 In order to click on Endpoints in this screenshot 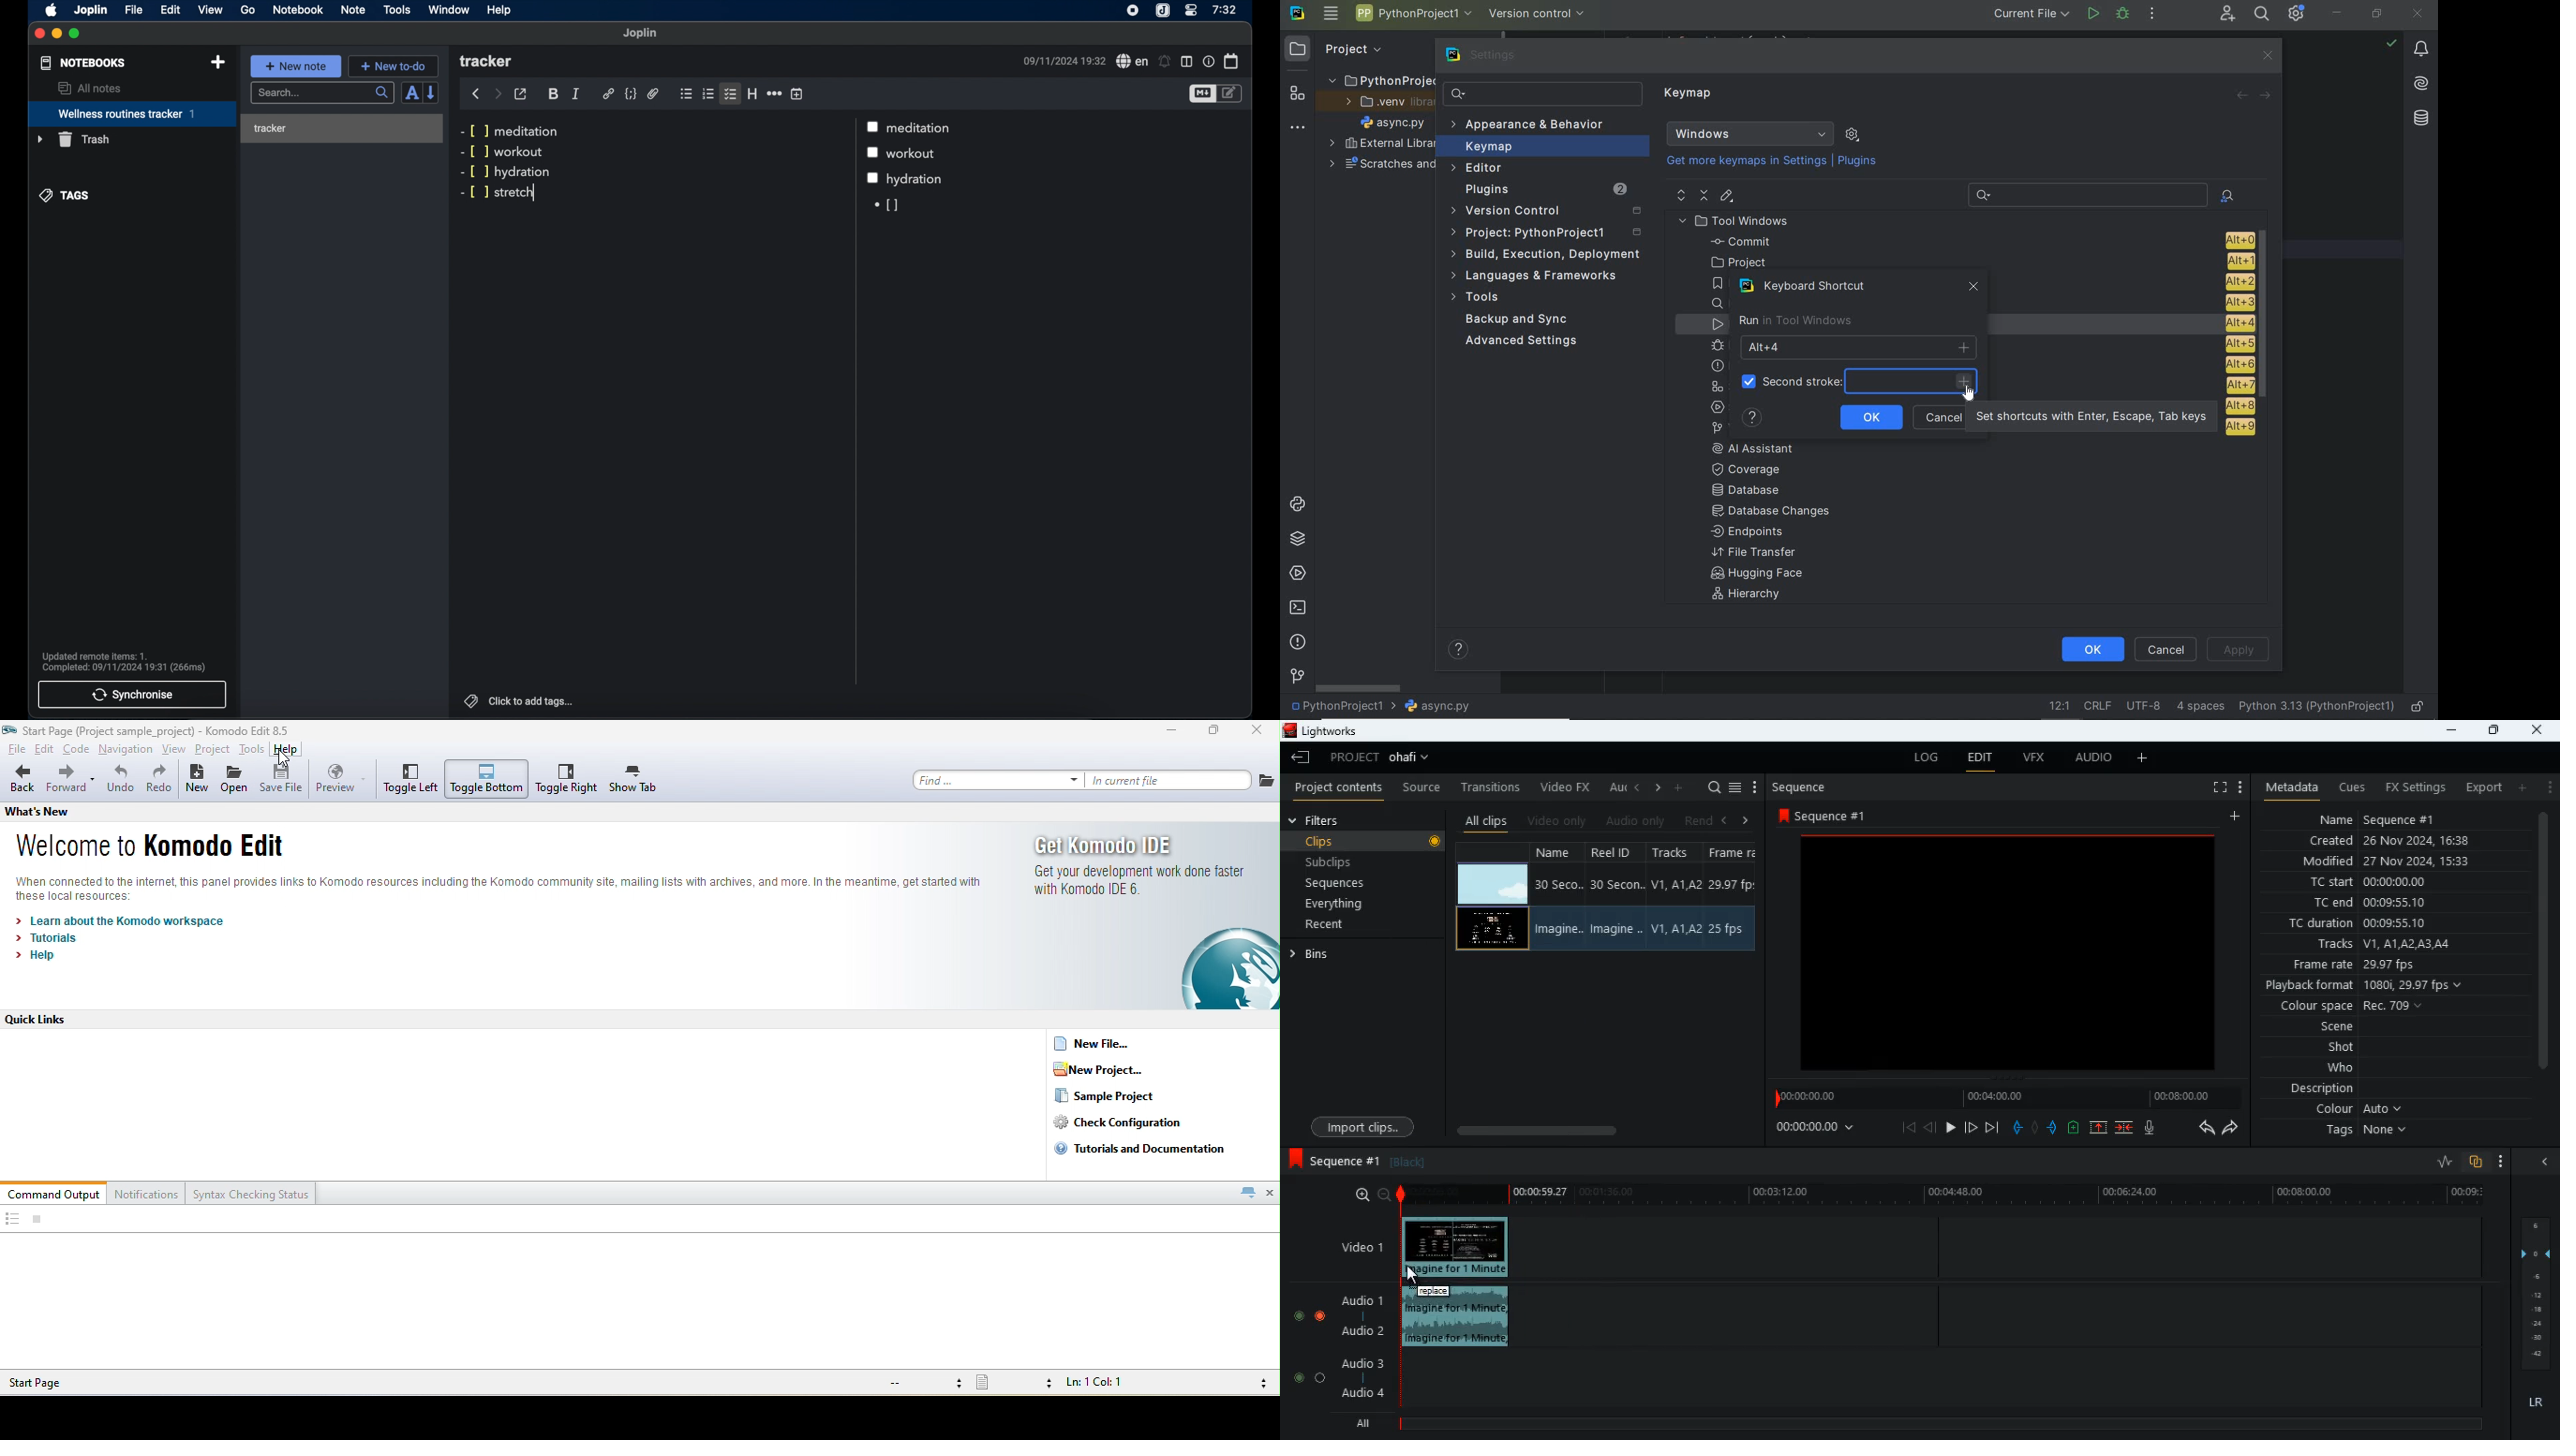, I will do `click(1748, 532)`.